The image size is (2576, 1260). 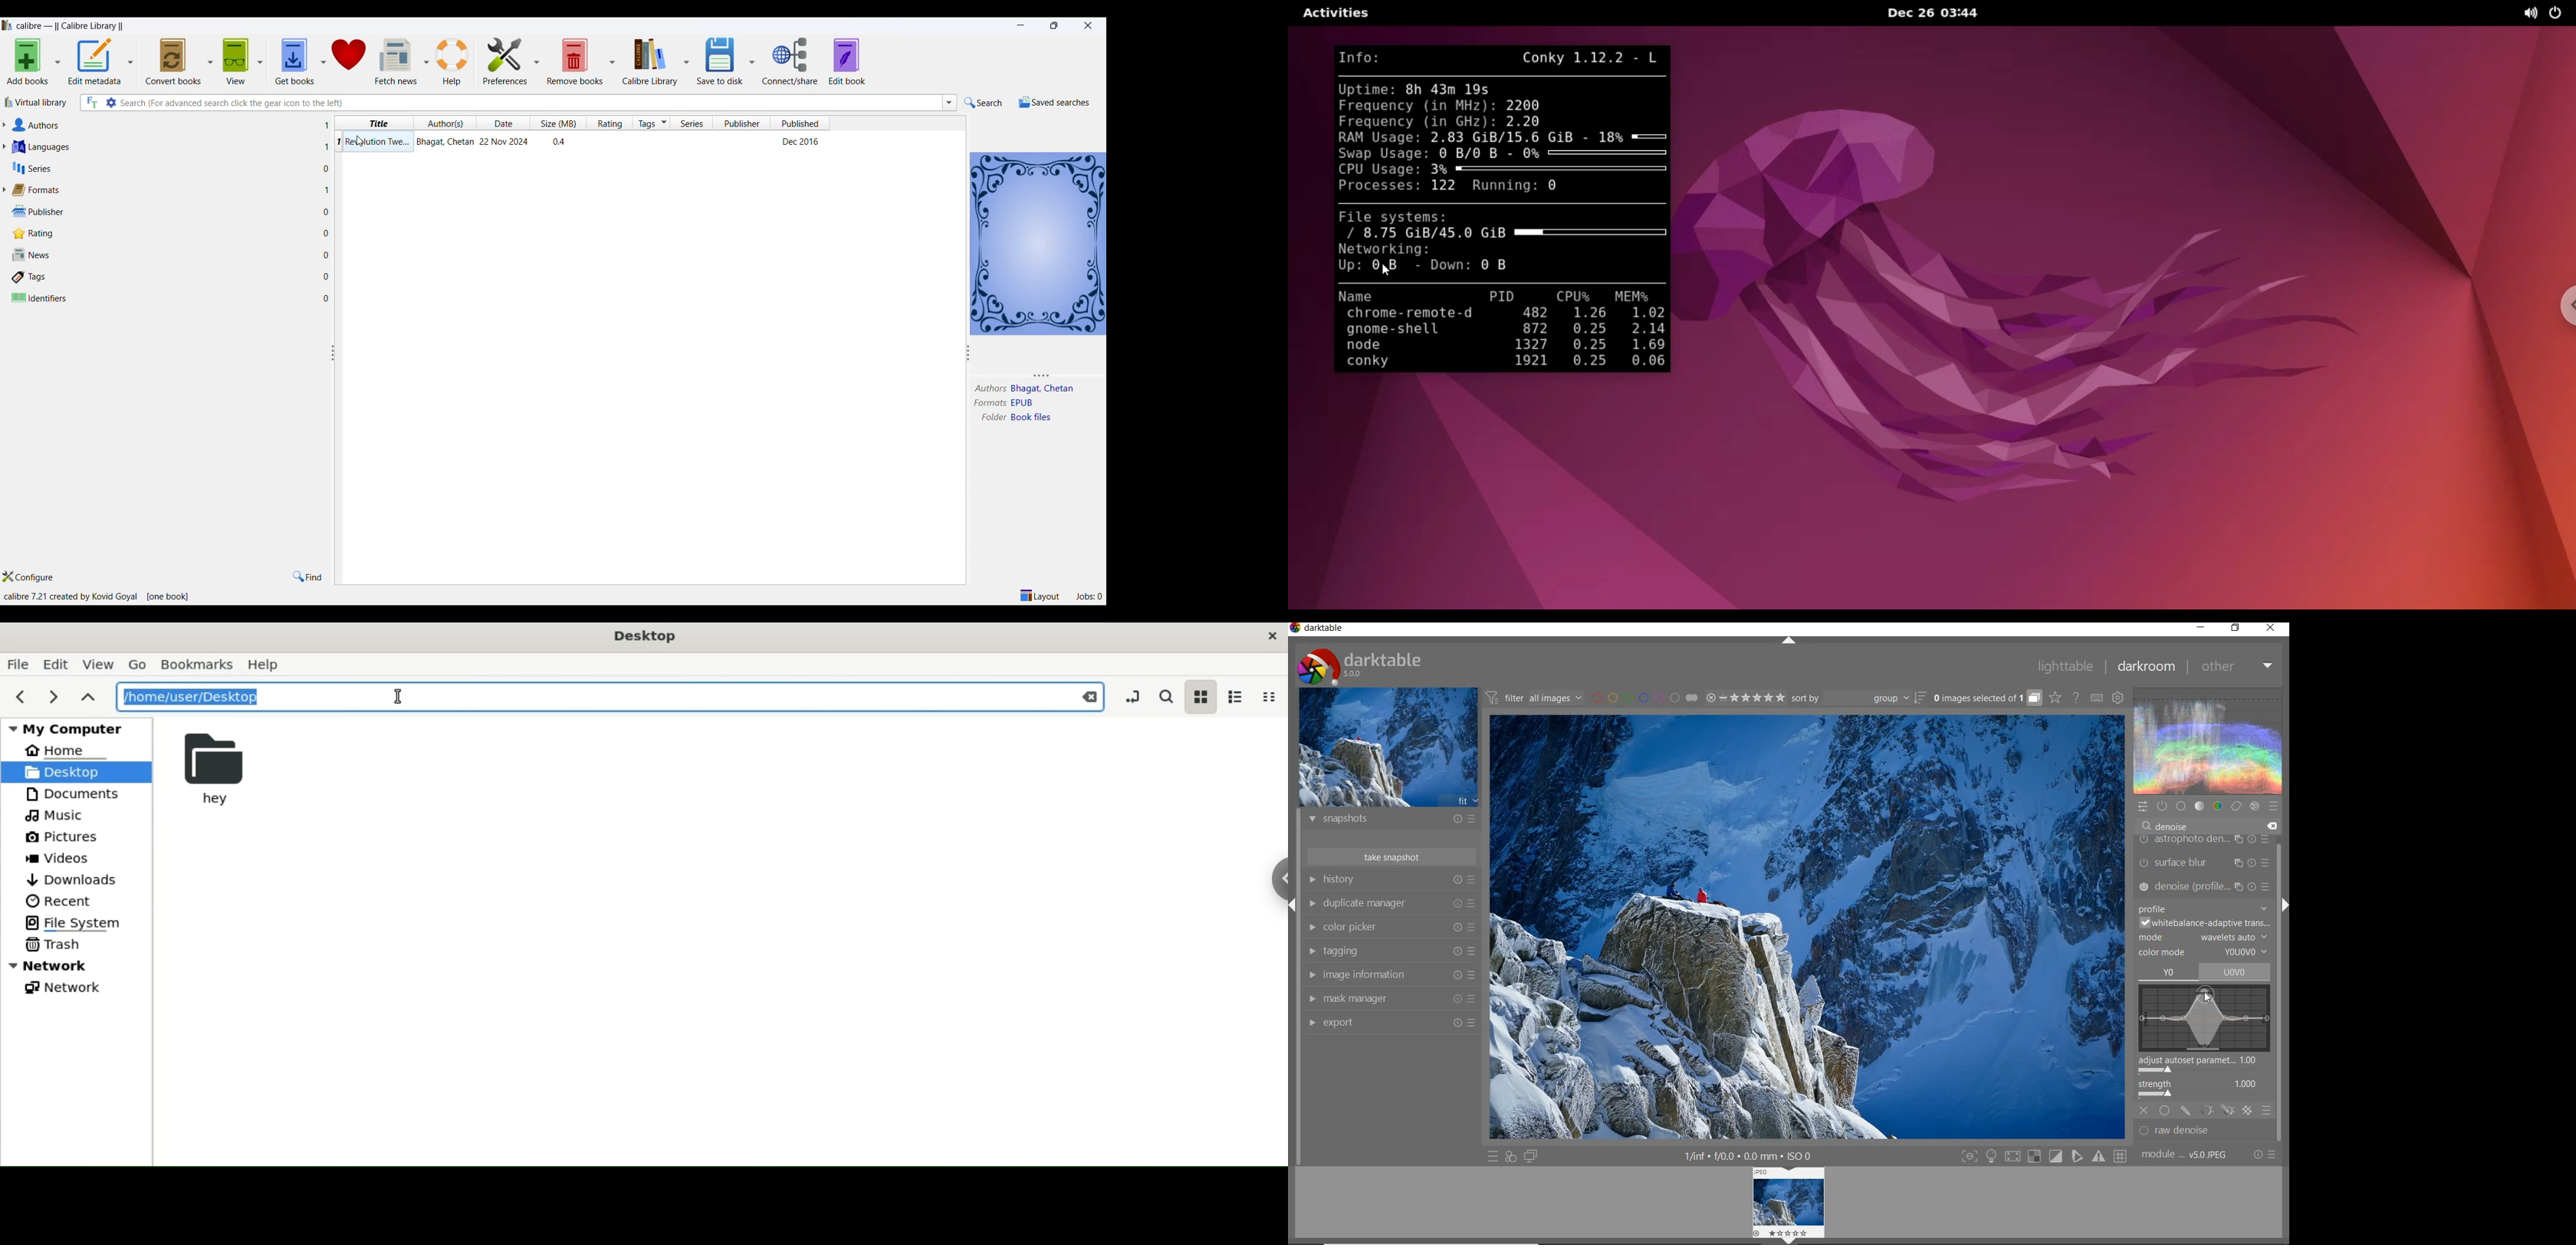 What do you see at coordinates (1038, 242) in the screenshot?
I see `book details window view icon` at bounding box center [1038, 242].